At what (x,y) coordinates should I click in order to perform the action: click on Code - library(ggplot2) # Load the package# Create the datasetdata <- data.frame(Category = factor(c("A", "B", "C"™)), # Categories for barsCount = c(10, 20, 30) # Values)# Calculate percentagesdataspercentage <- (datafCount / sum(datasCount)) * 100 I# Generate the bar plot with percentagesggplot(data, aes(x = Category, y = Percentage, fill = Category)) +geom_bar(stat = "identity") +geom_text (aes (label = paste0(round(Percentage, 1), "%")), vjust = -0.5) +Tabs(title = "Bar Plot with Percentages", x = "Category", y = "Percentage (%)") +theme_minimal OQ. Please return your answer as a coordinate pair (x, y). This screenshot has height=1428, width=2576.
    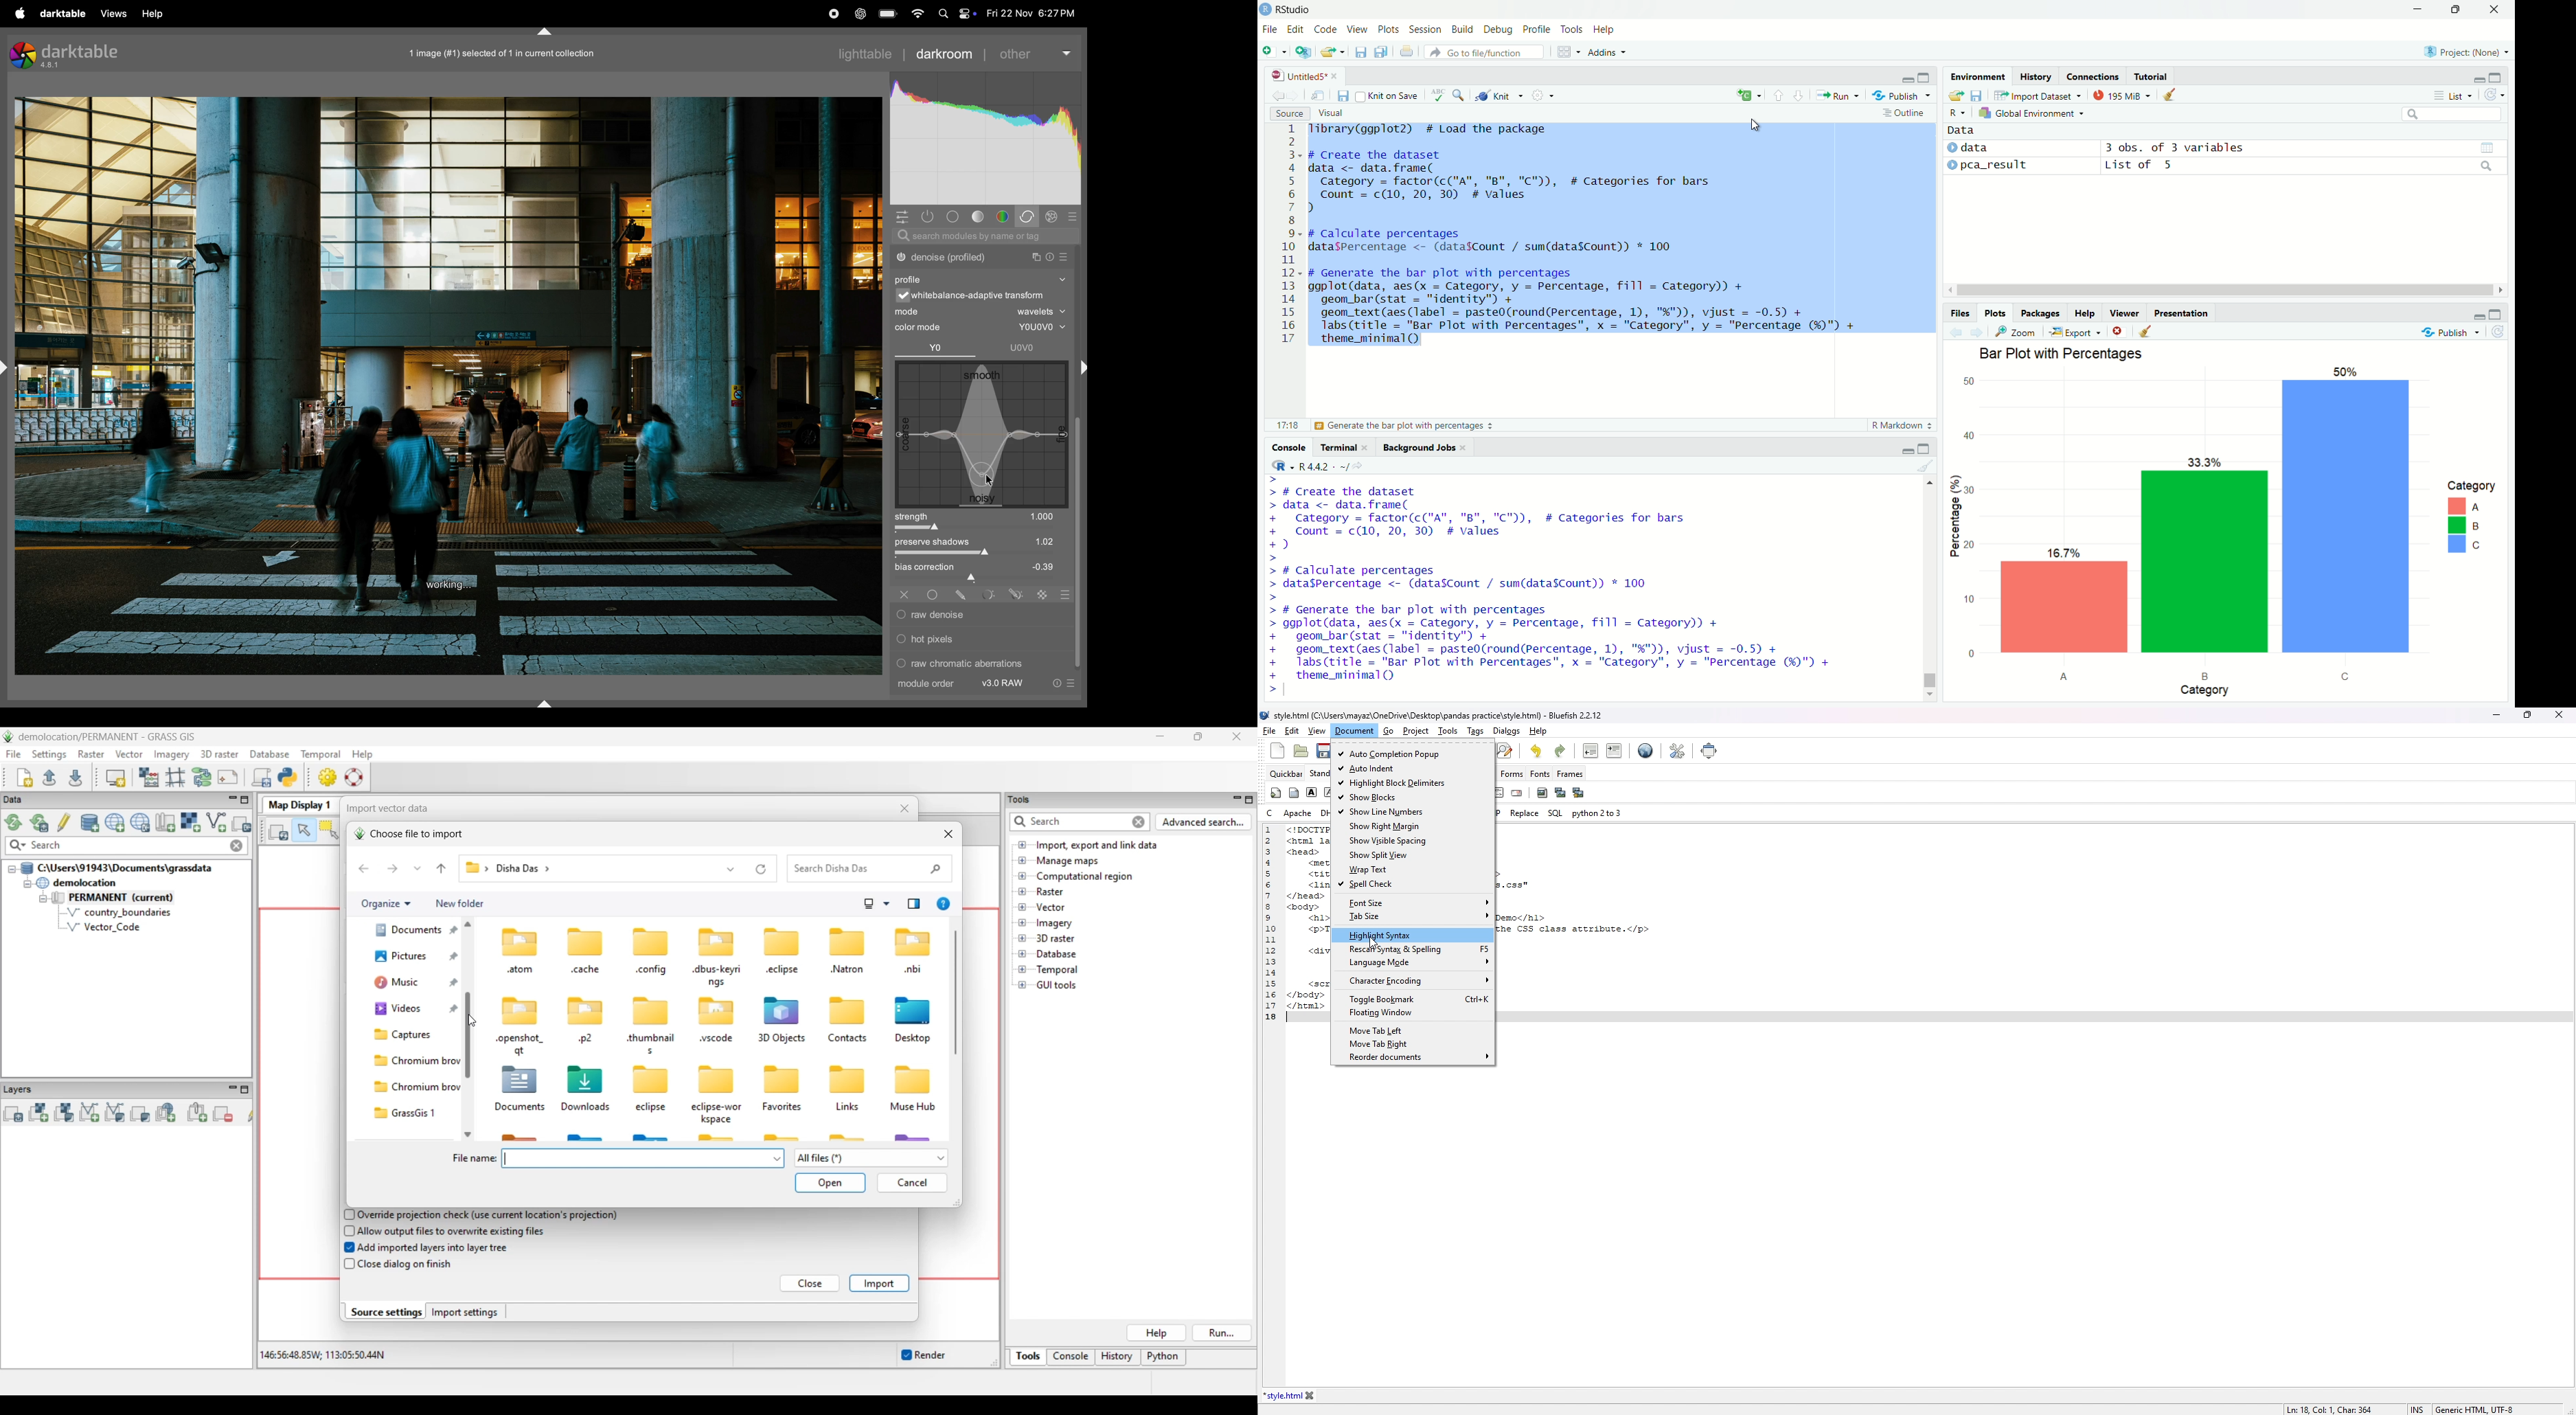
    Looking at the image, I should click on (1586, 236).